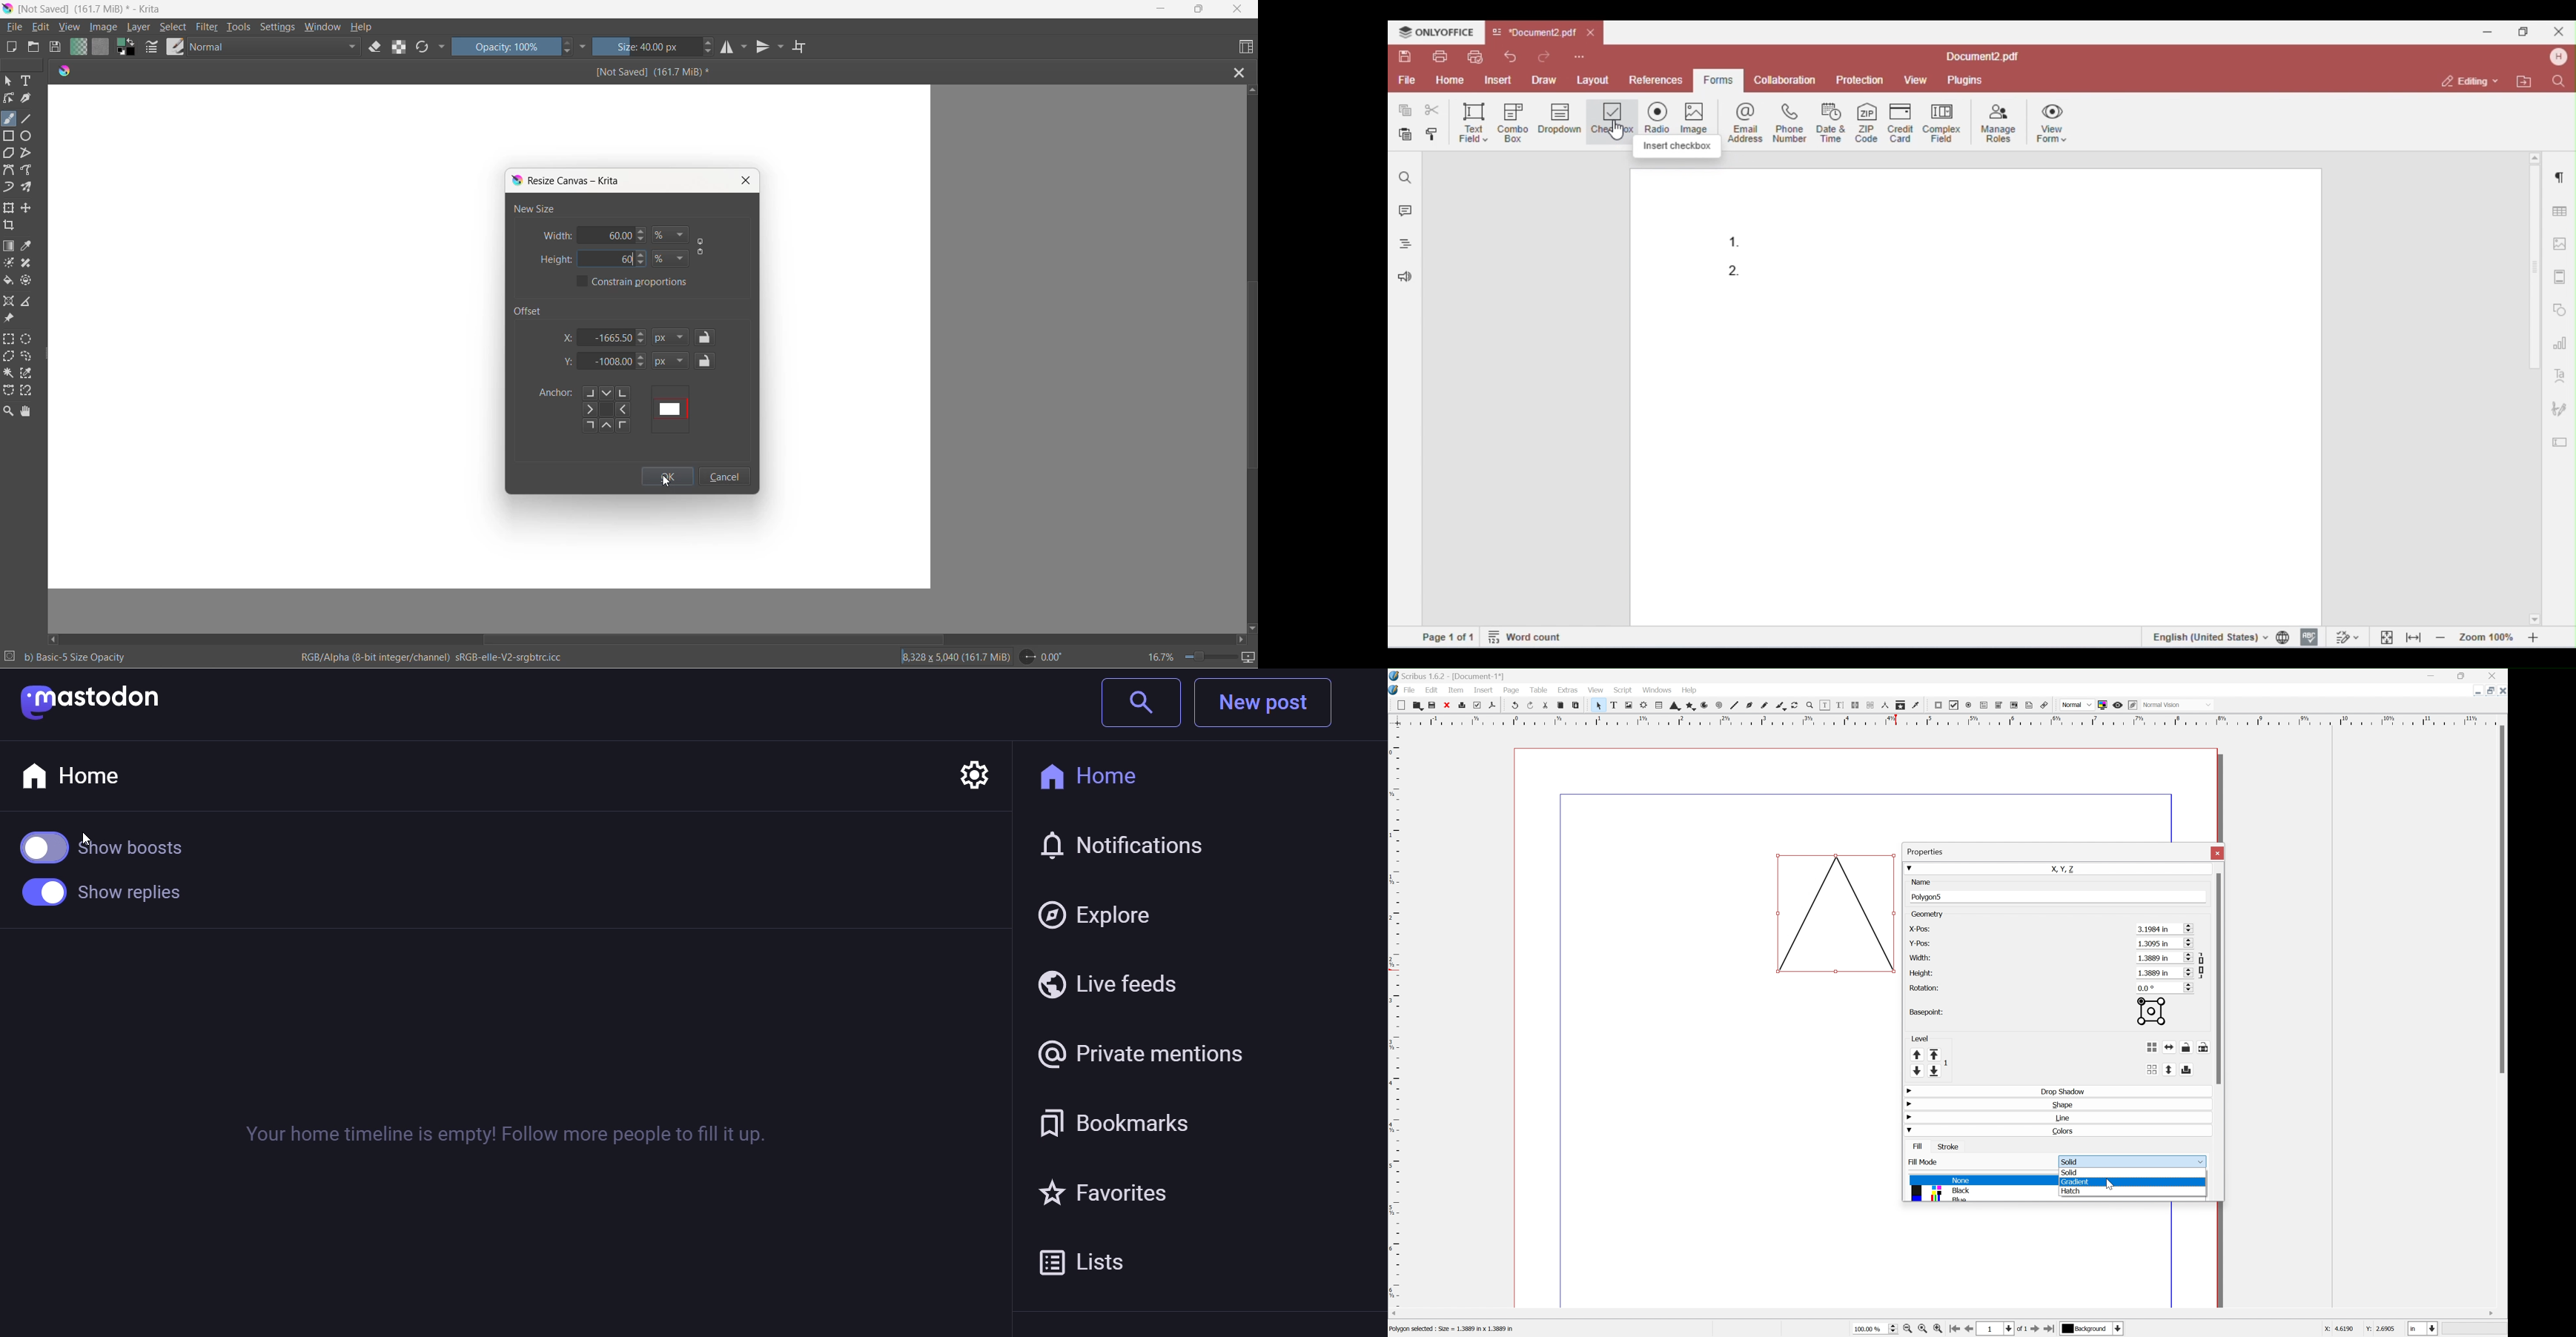 Image resolution: width=2576 pixels, height=1344 pixels. What do you see at coordinates (1198, 9) in the screenshot?
I see `maximize` at bounding box center [1198, 9].